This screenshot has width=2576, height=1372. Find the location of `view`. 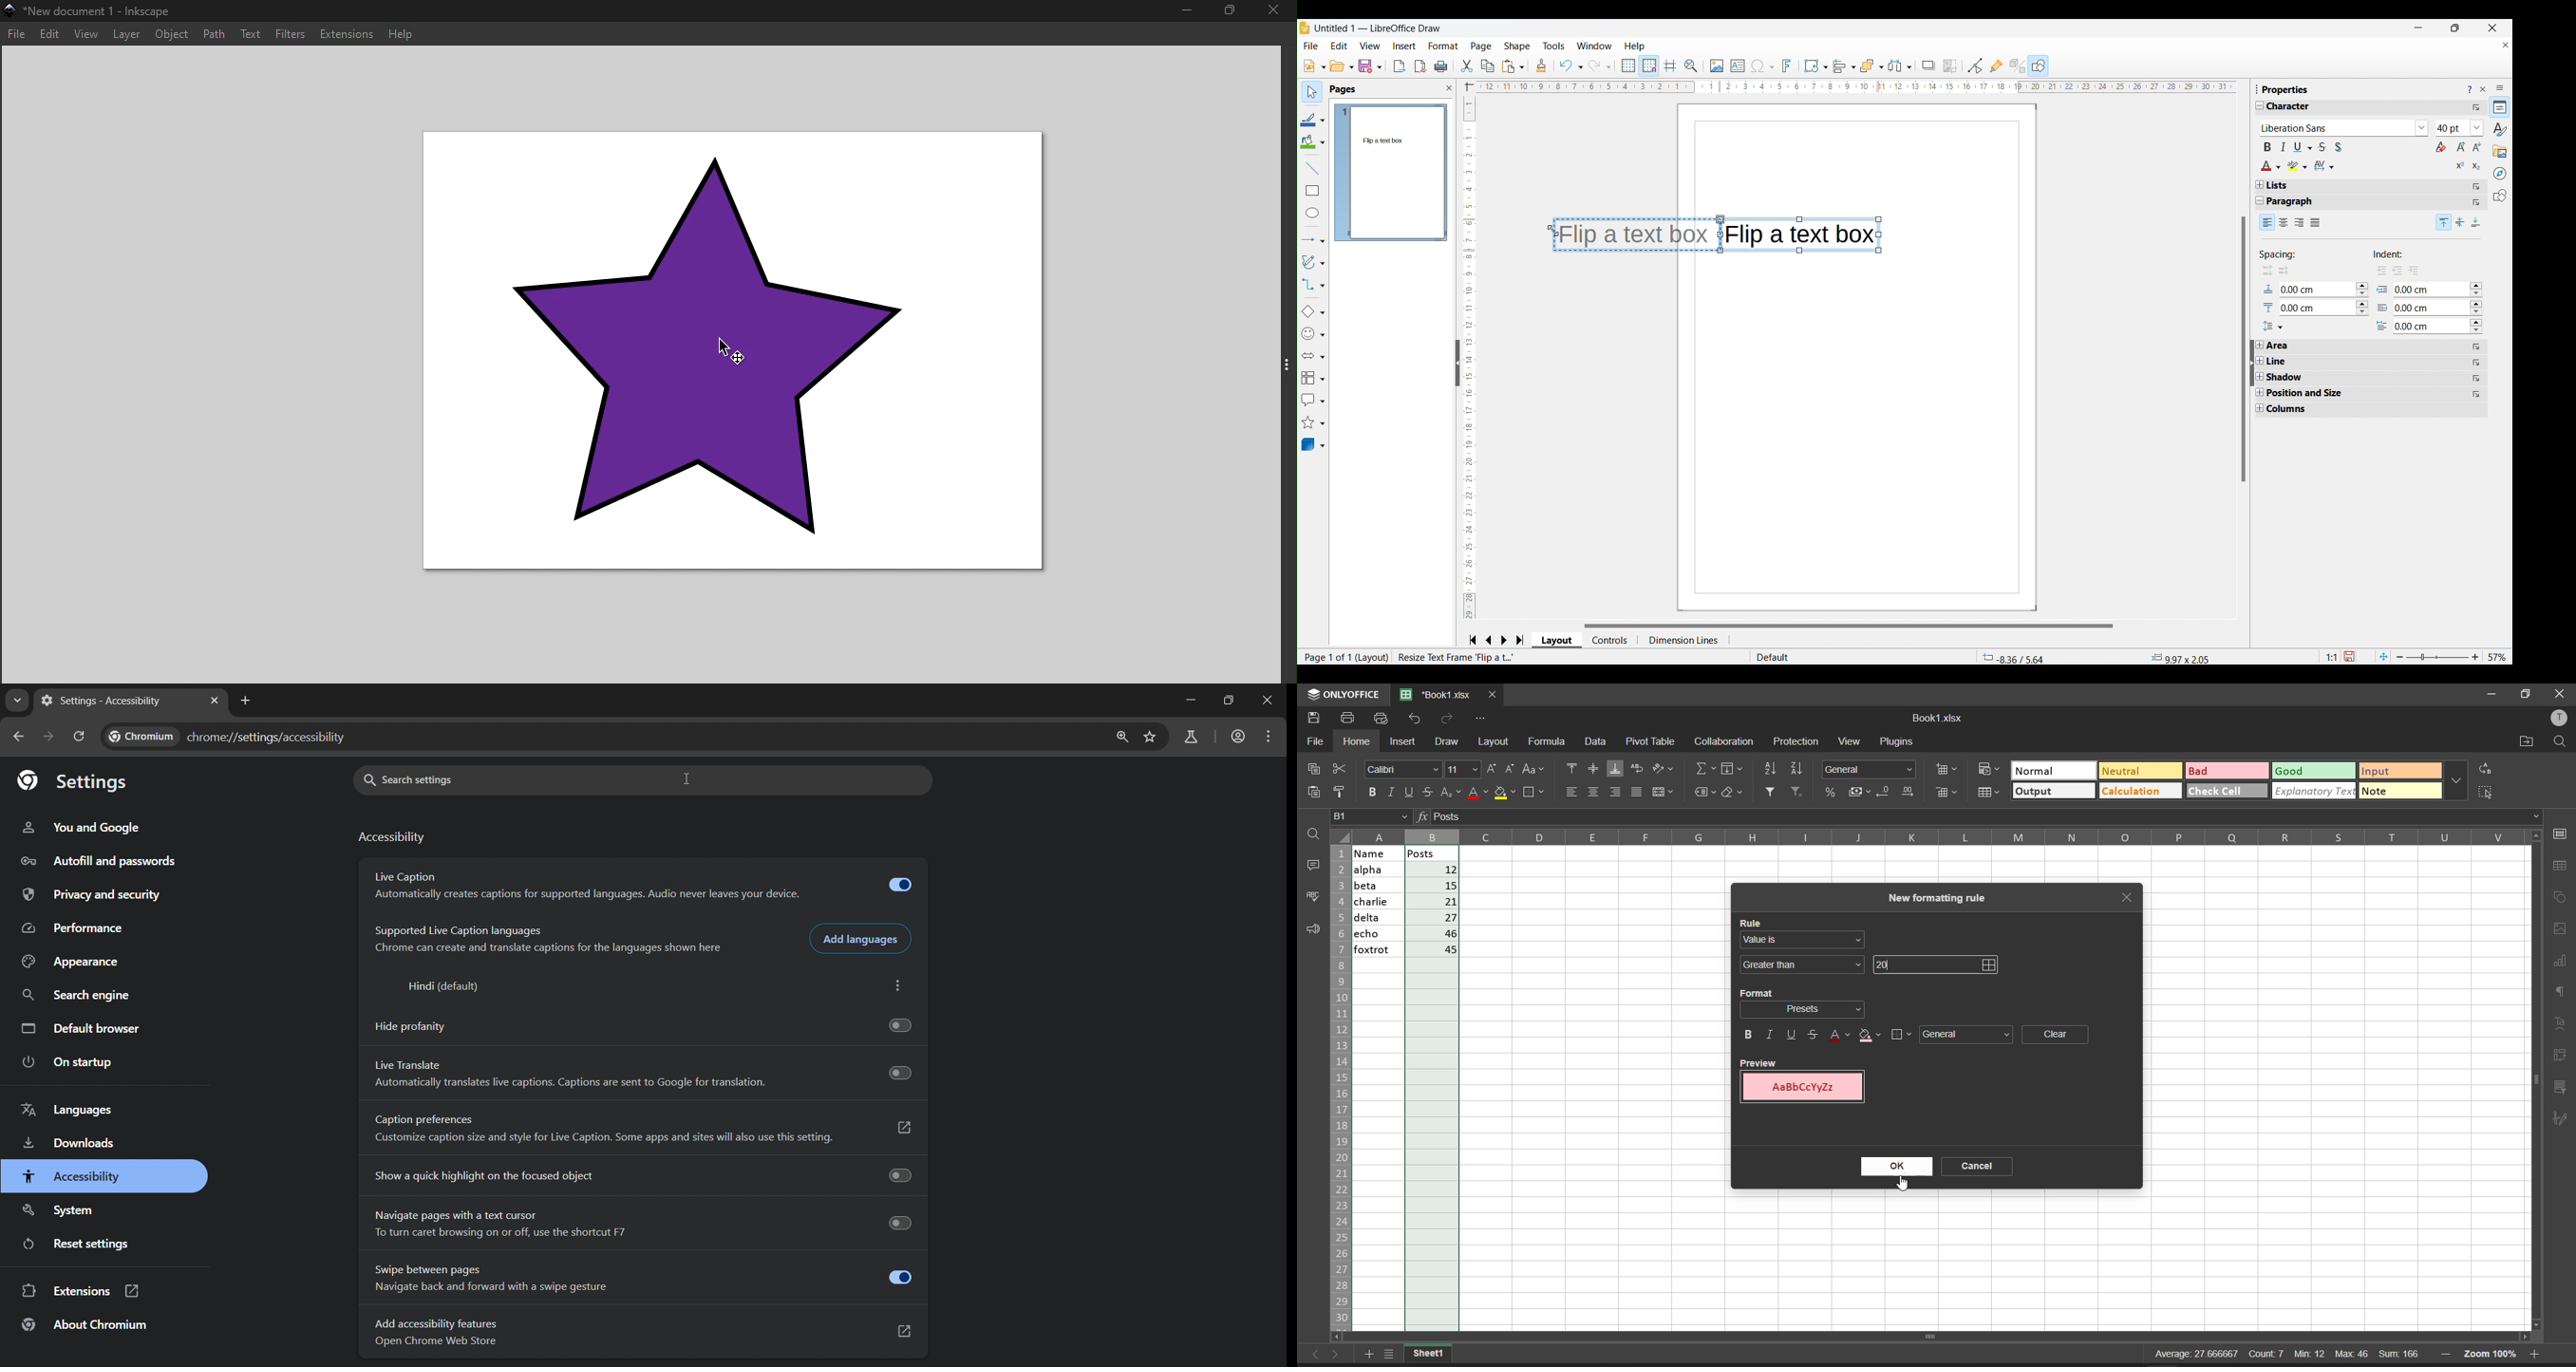

view is located at coordinates (1850, 741).